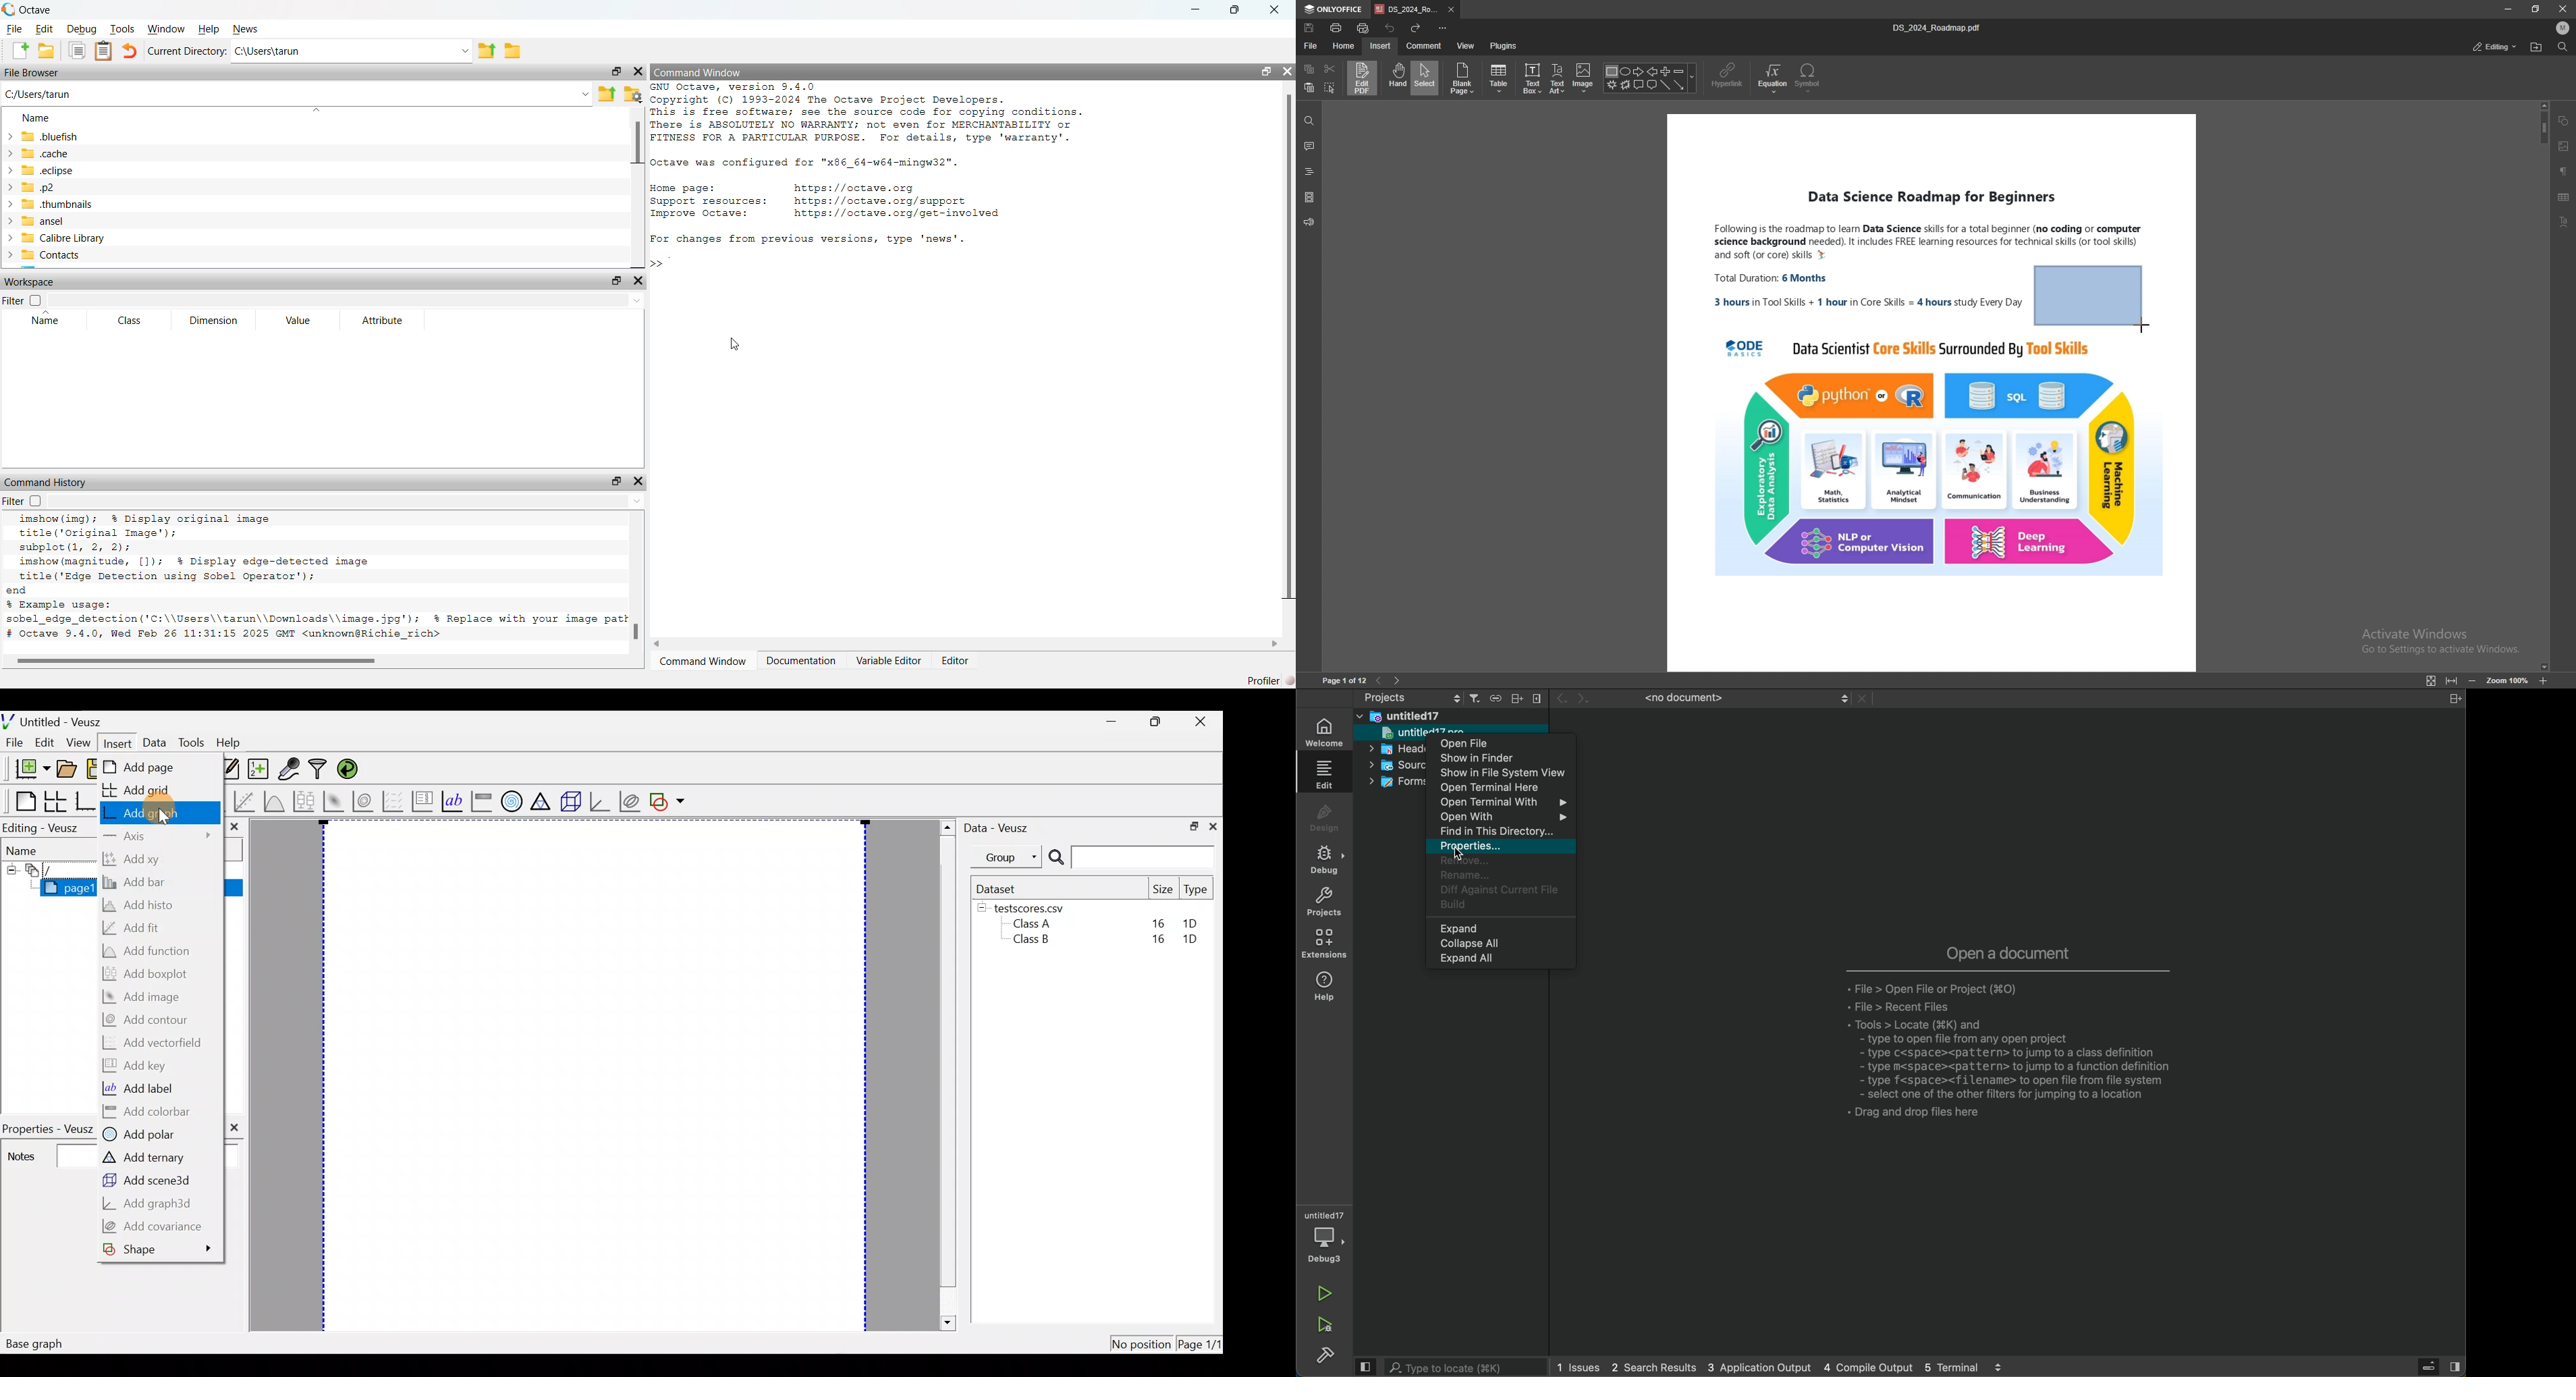  What do you see at coordinates (1583, 78) in the screenshot?
I see `image` at bounding box center [1583, 78].